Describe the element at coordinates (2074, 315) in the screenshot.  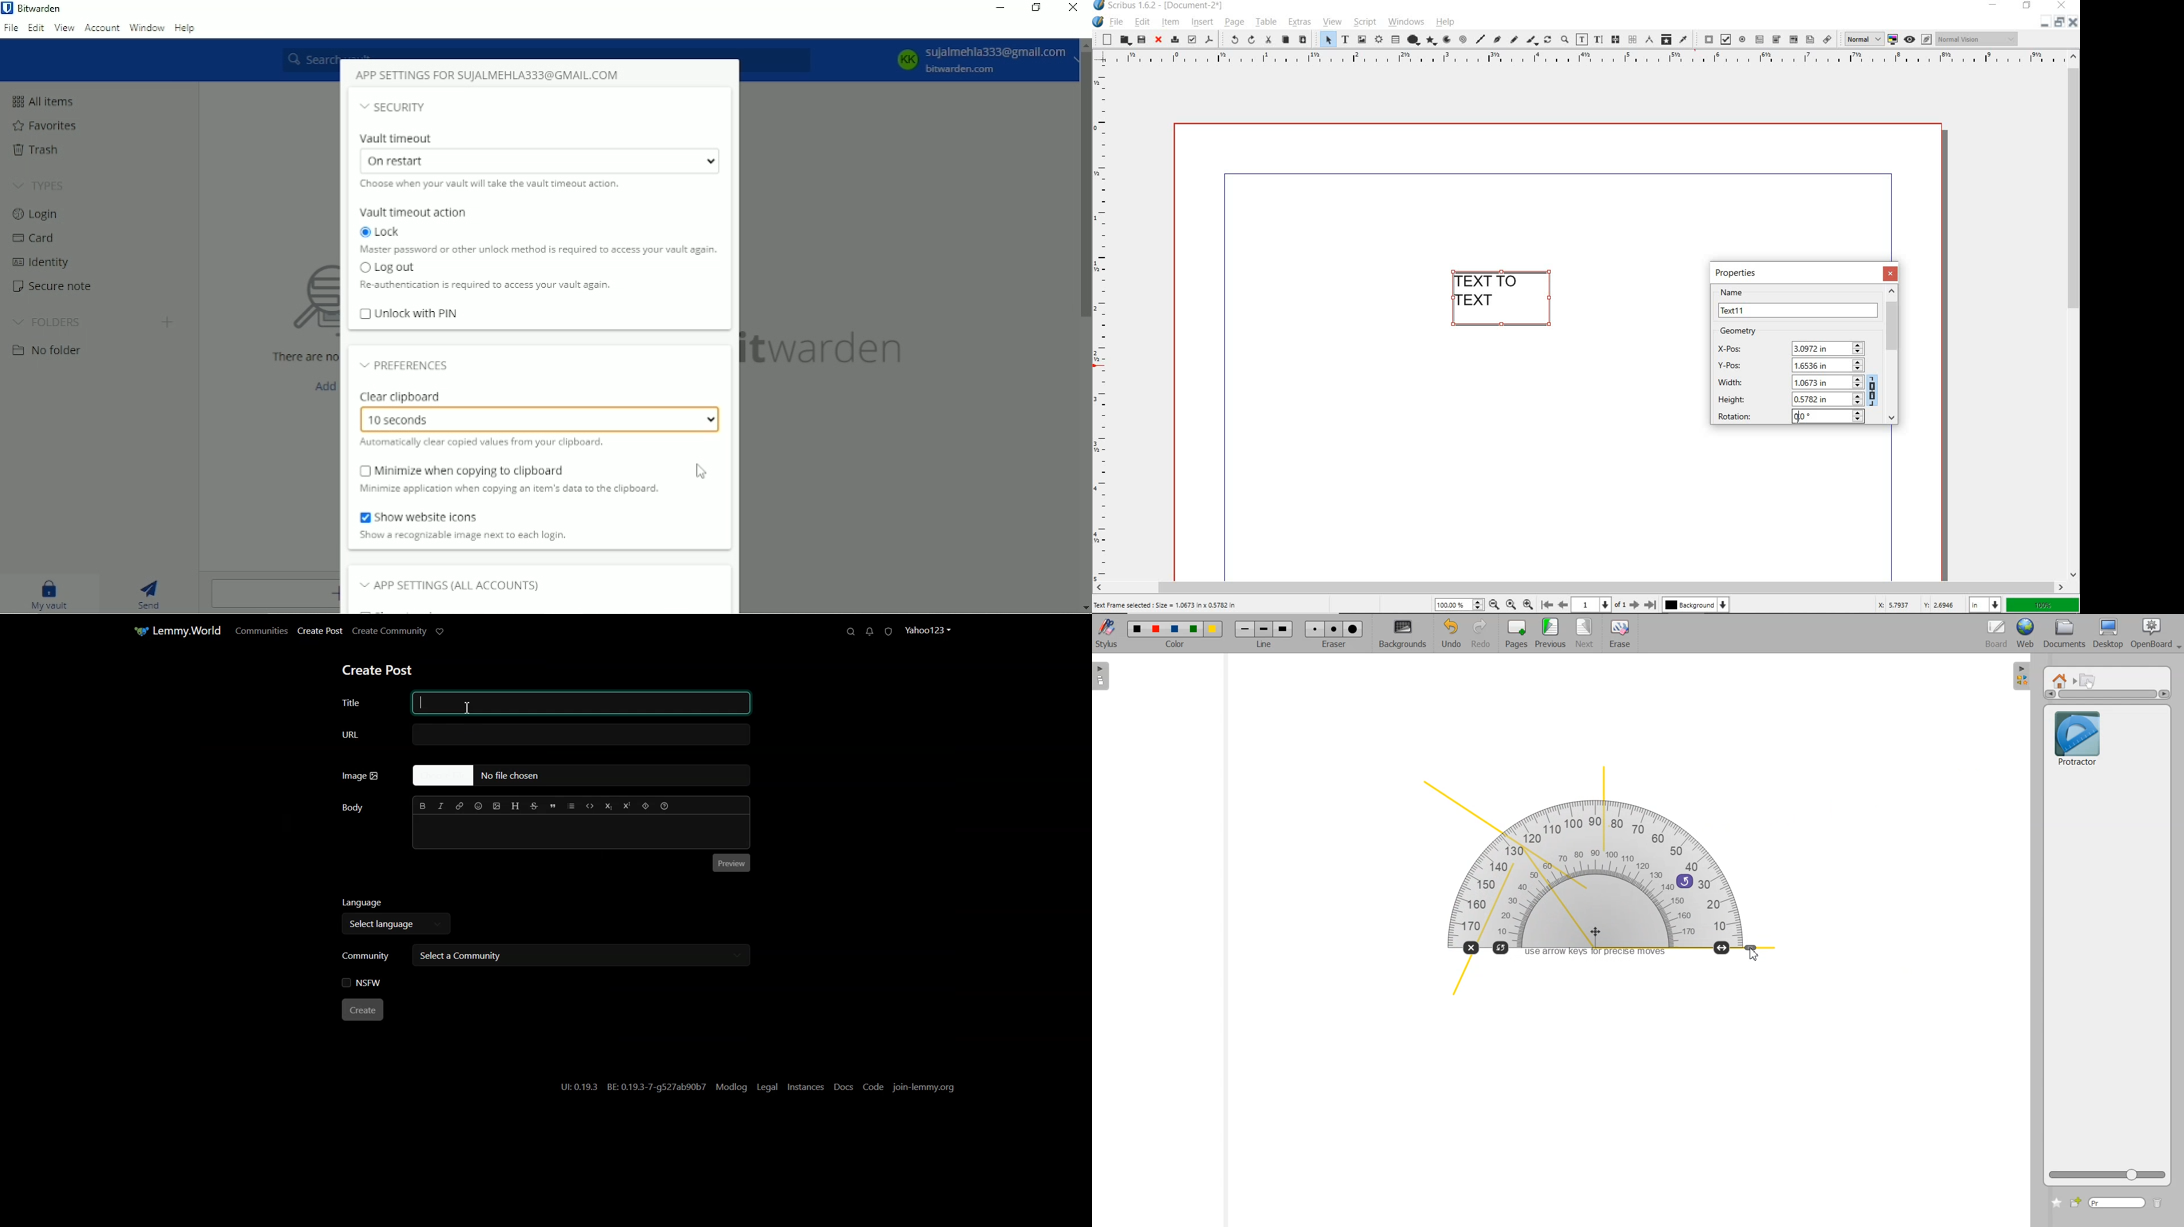
I see `scrollbar` at that location.